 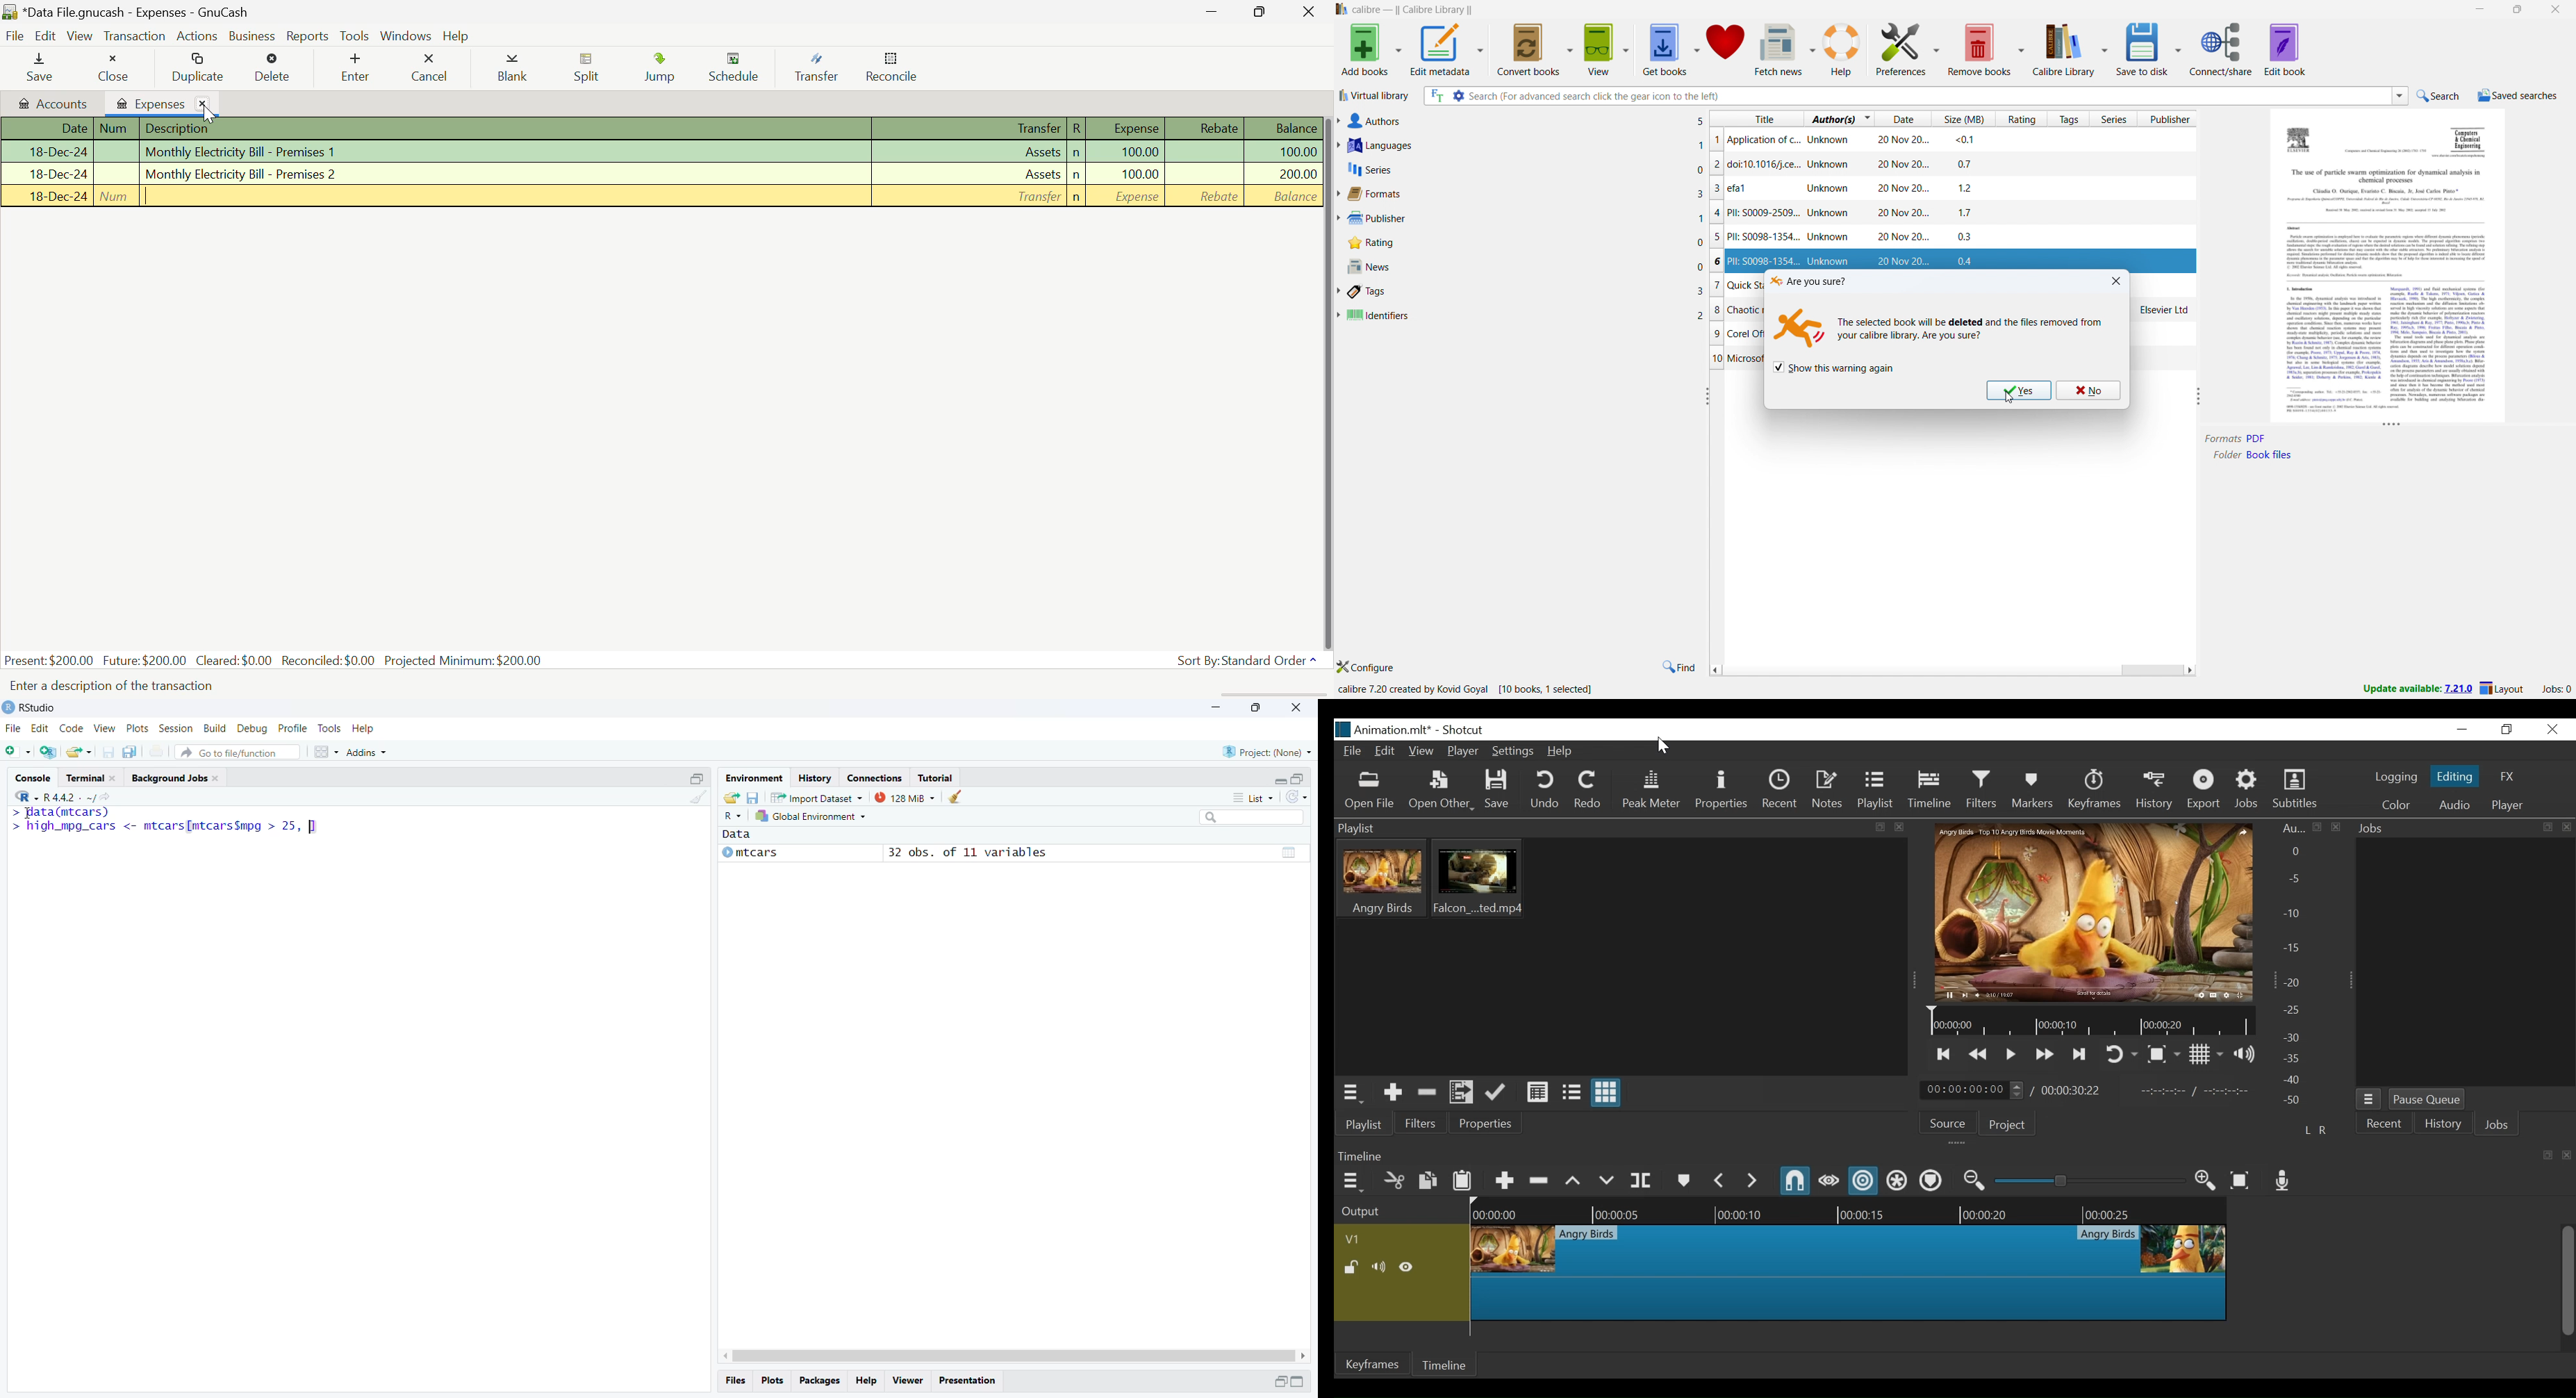 What do you see at coordinates (736, 69) in the screenshot?
I see `Schedule` at bounding box center [736, 69].